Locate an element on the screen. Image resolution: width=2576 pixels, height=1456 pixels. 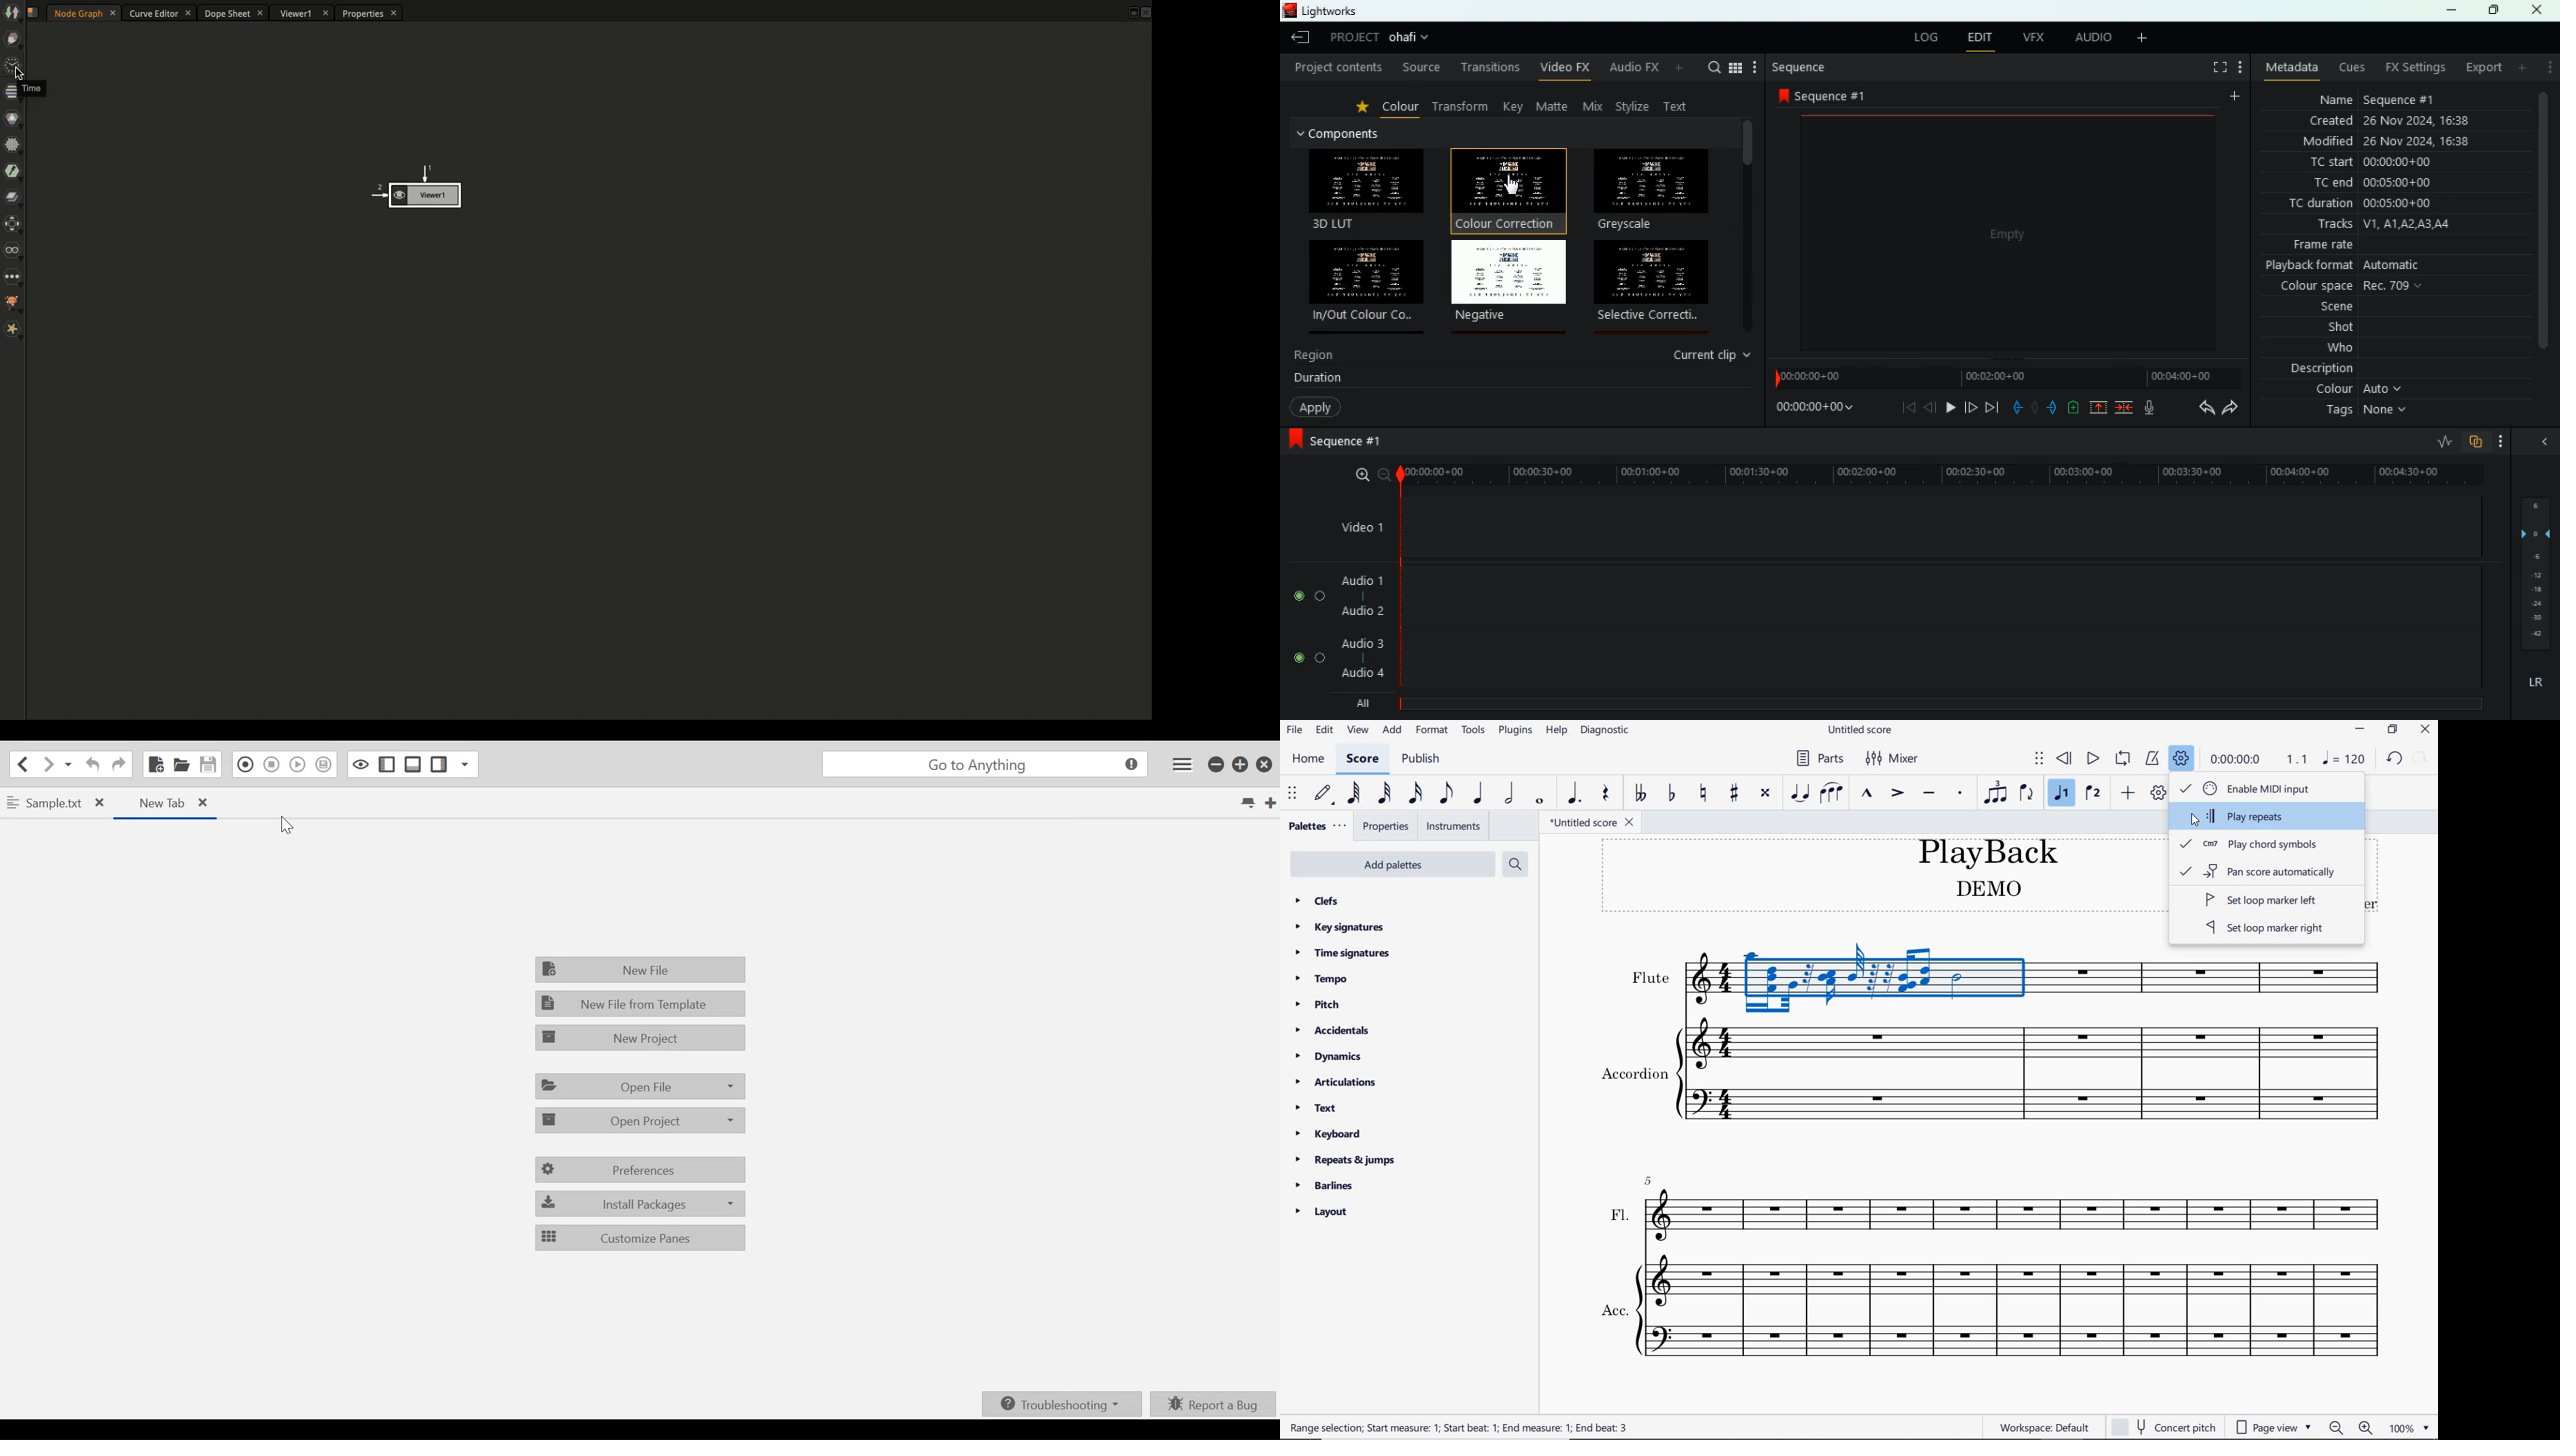
Recording in Macro is located at coordinates (243, 766).